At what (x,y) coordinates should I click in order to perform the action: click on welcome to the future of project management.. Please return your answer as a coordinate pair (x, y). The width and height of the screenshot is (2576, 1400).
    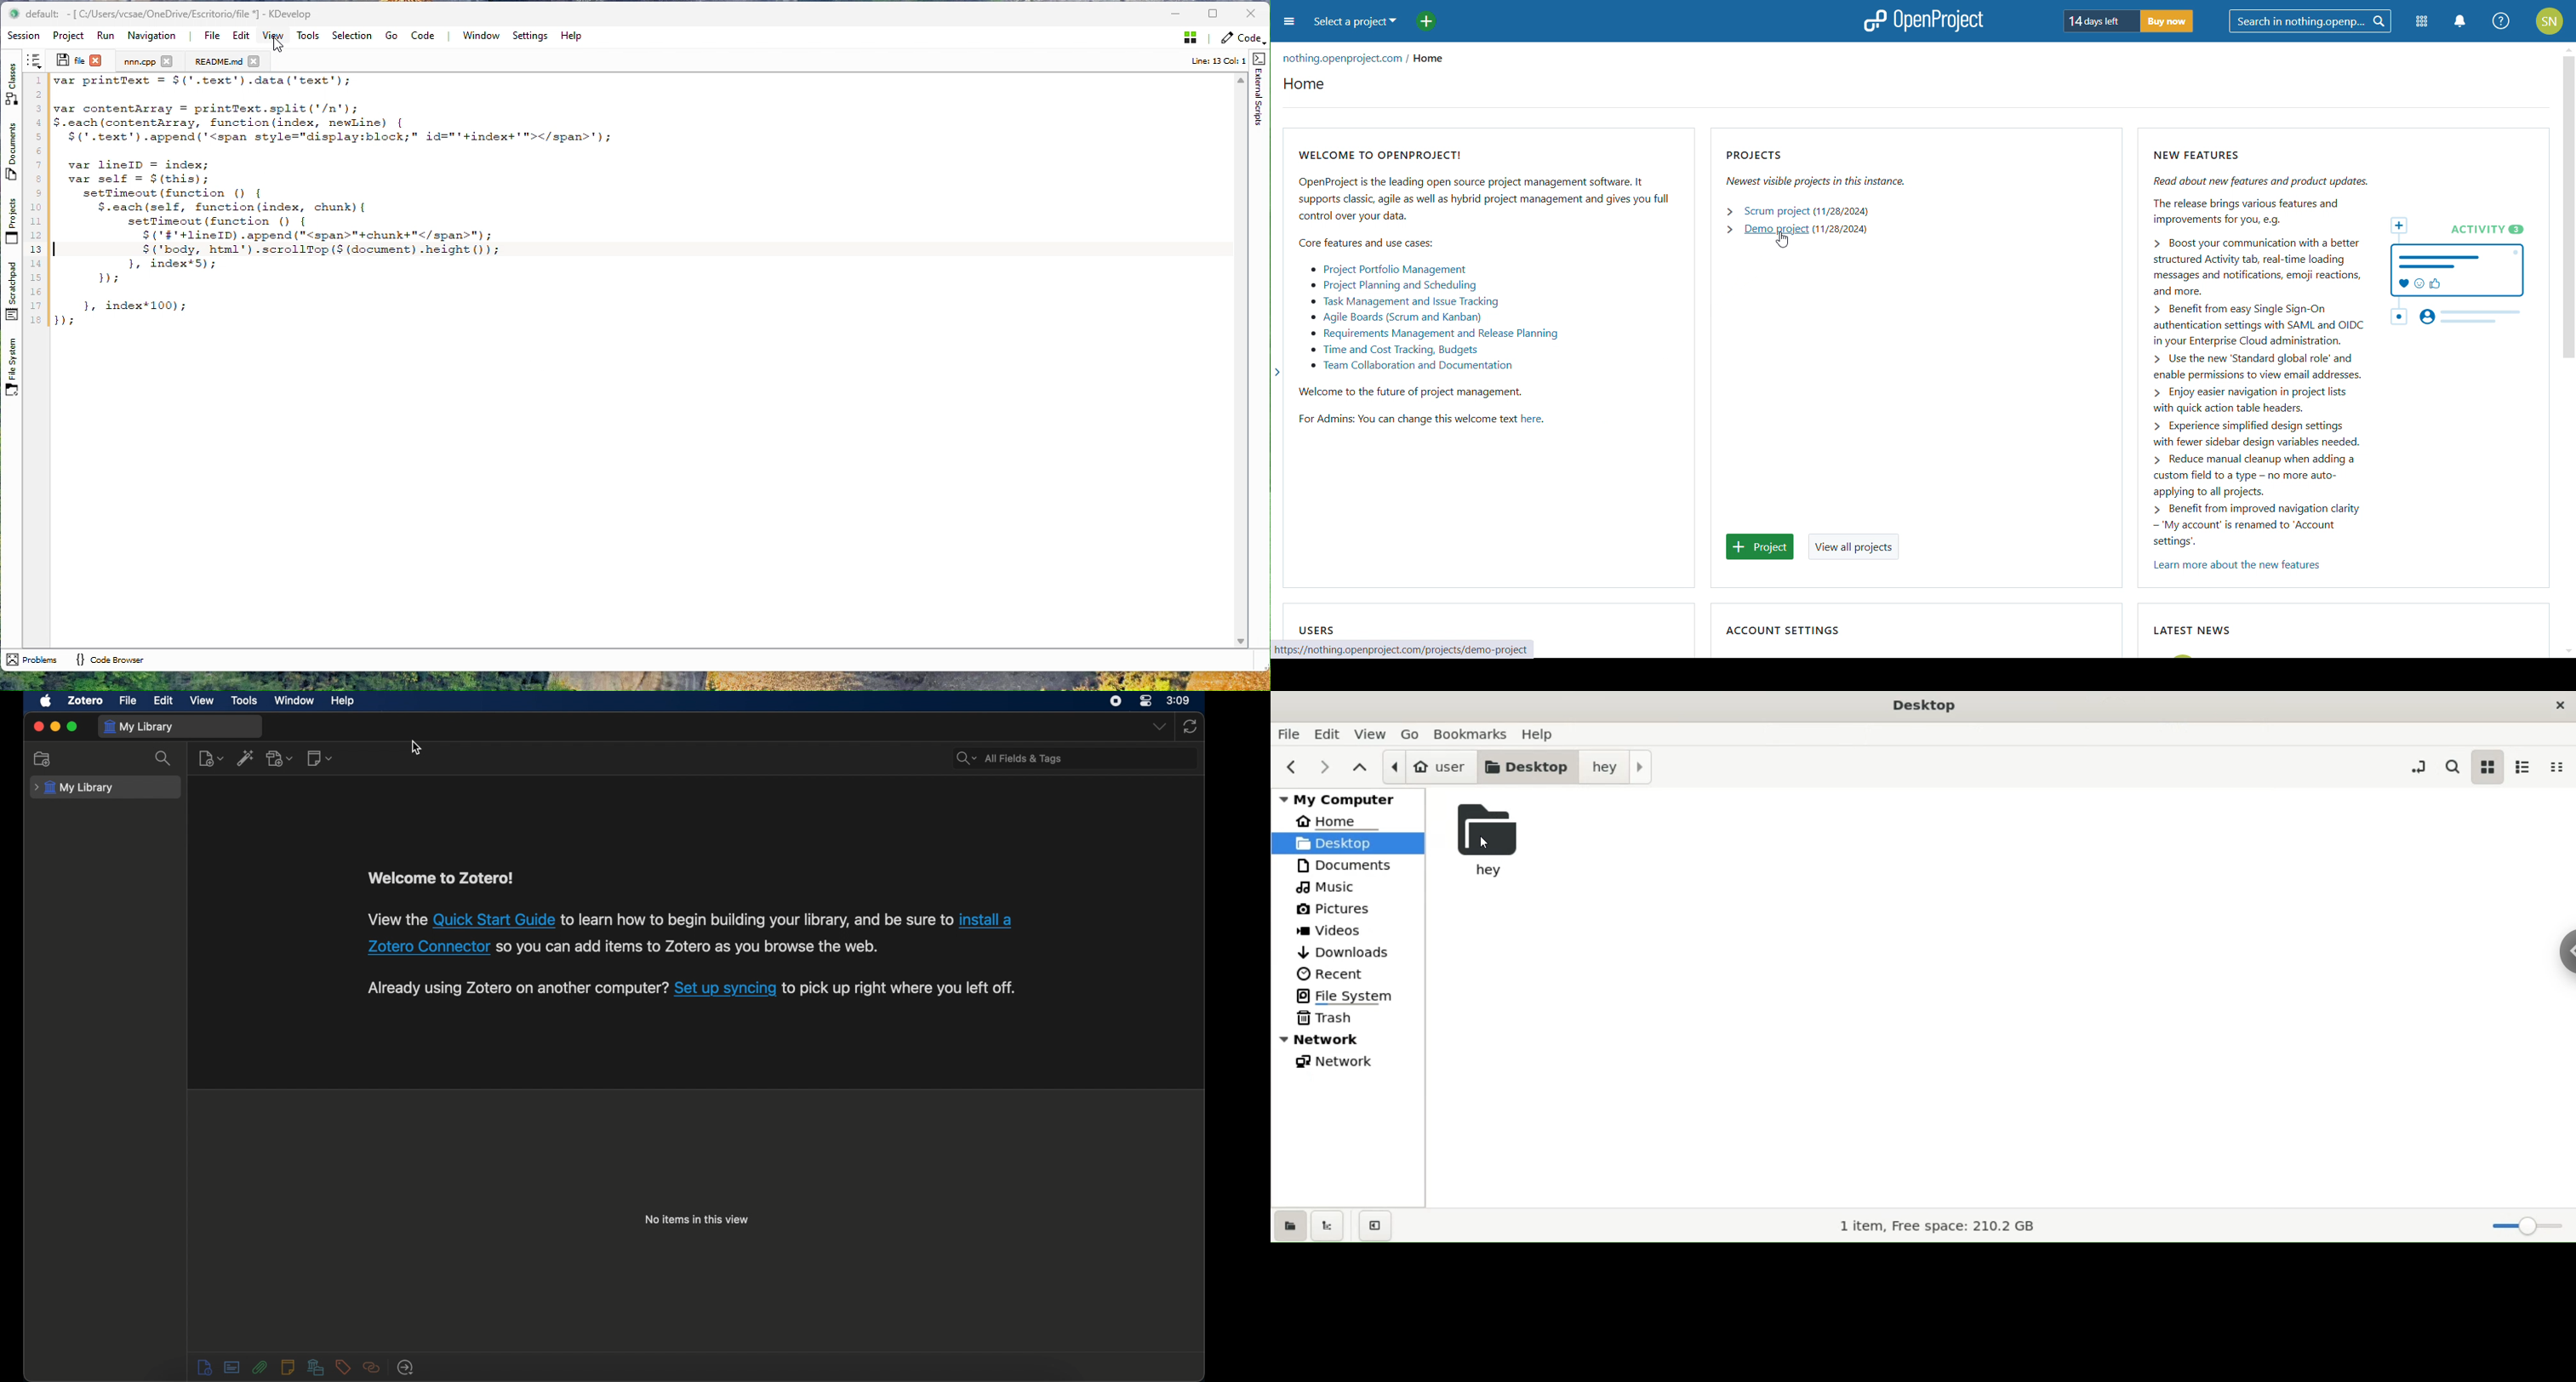
    Looking at the image, I should click on (1419, 391).